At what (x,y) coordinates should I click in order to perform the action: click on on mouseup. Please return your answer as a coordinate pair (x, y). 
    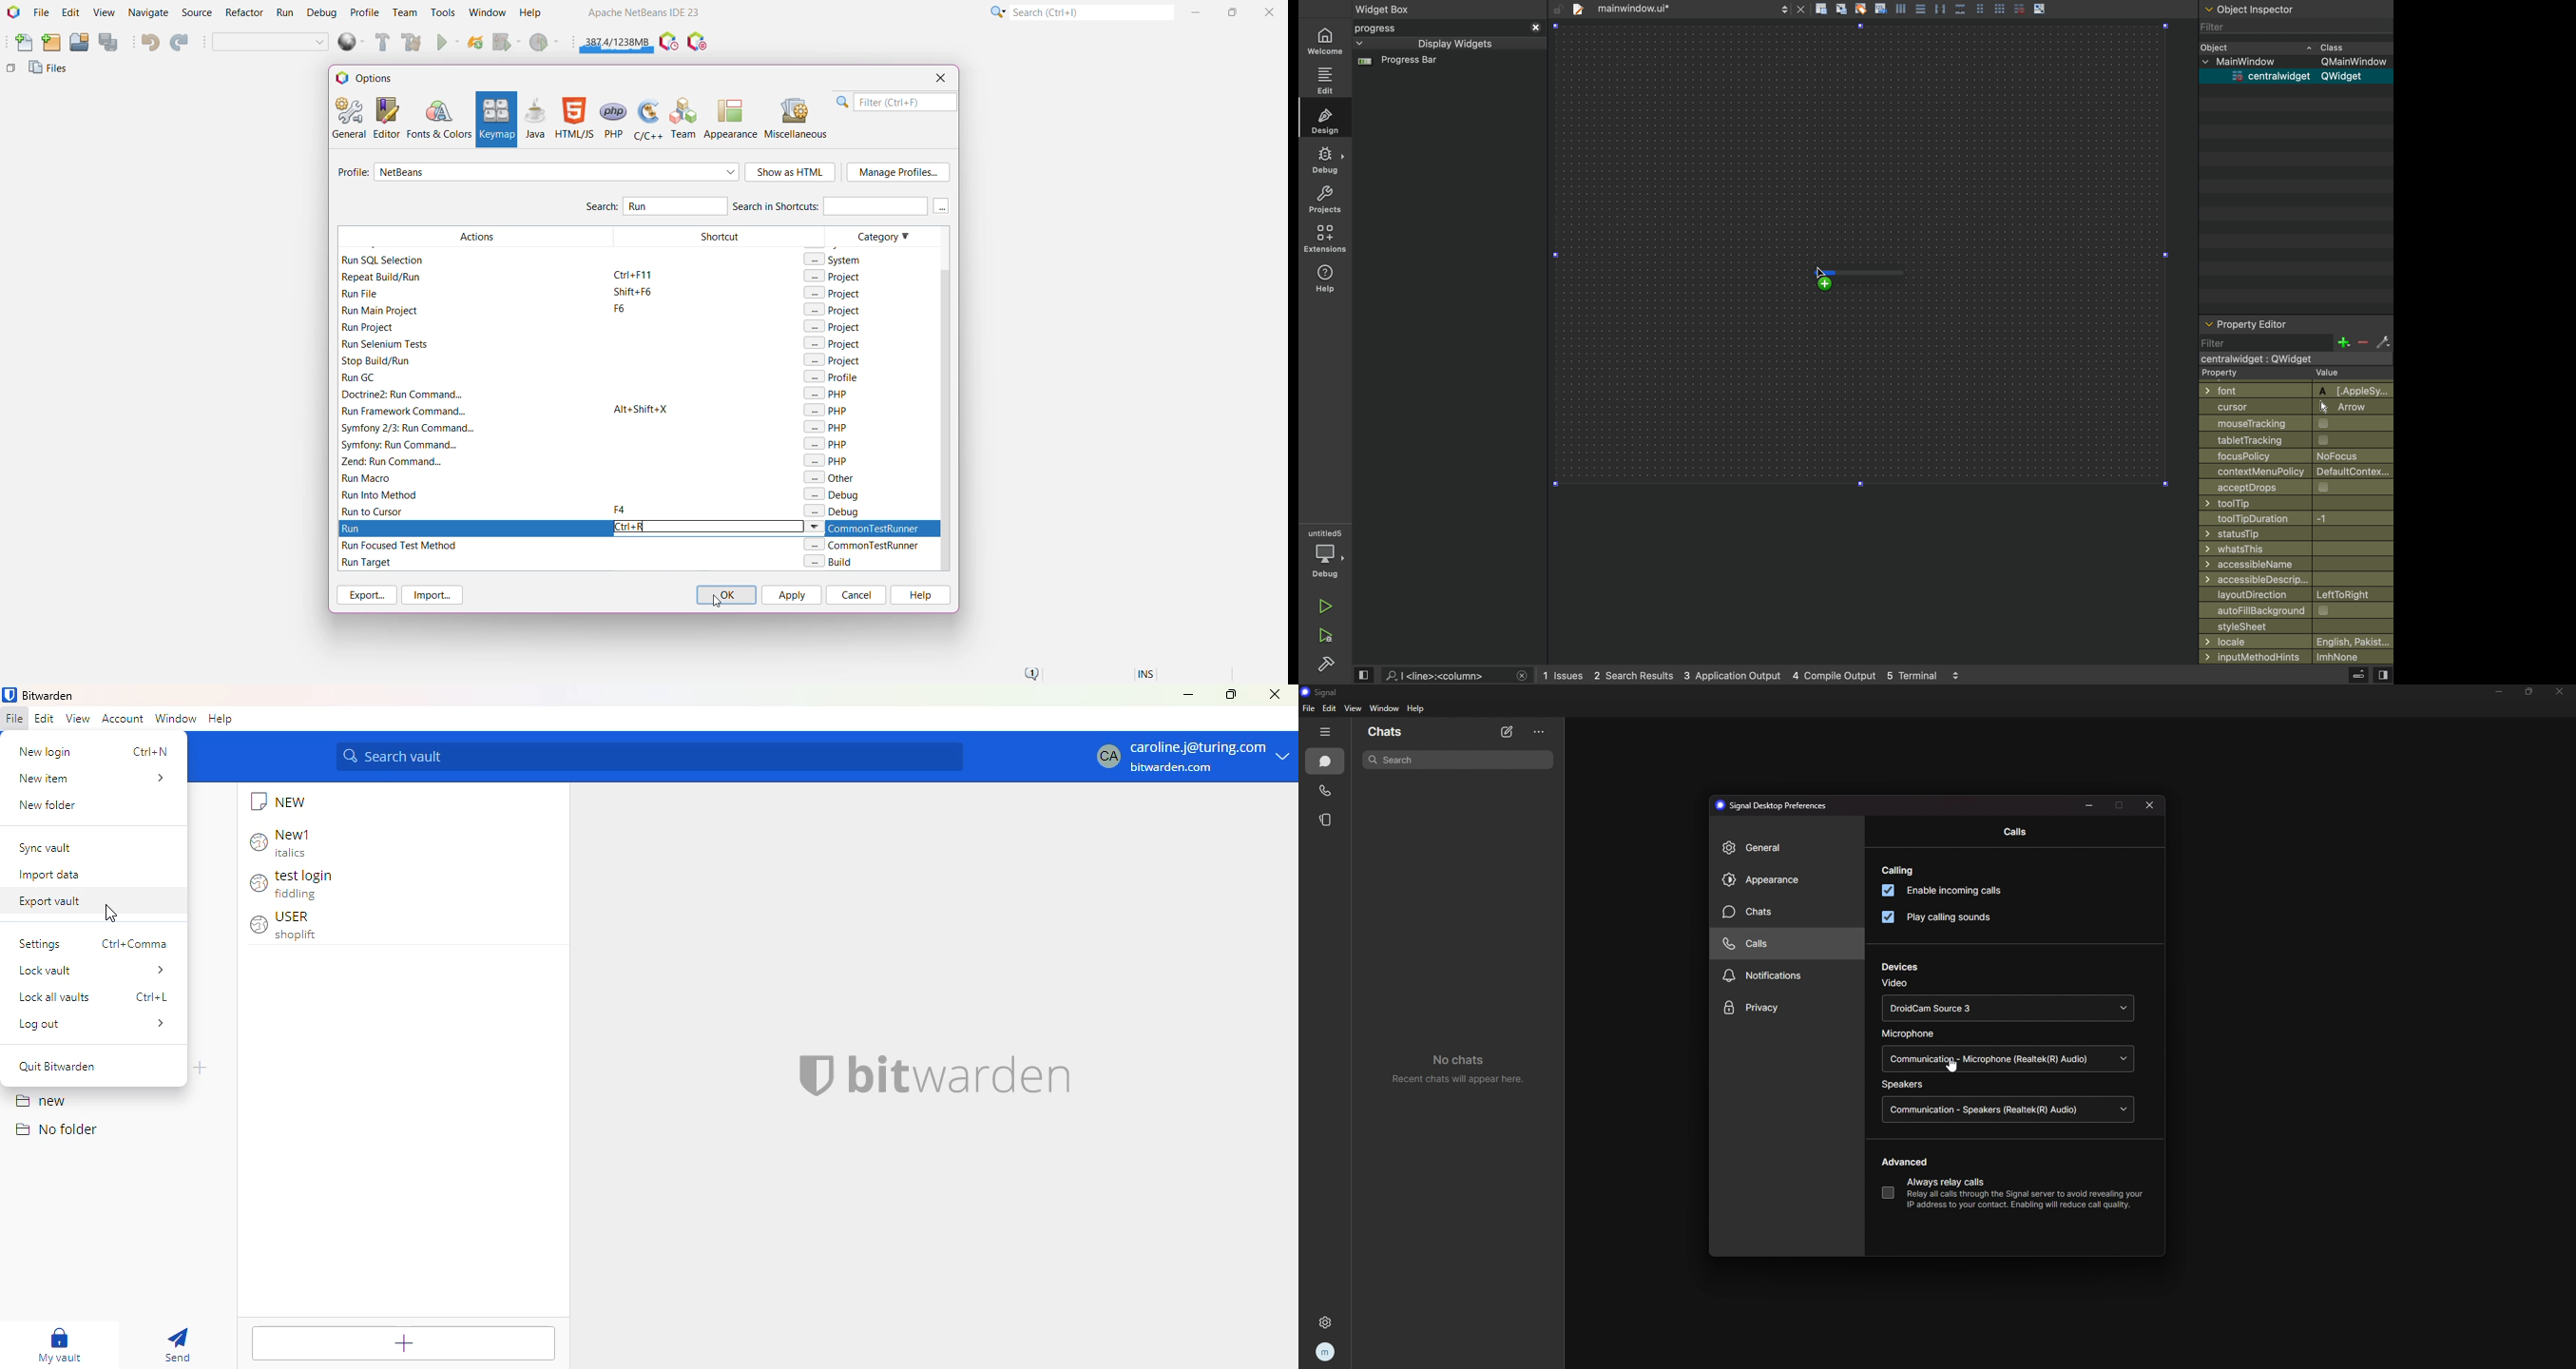
    Looking at the image, I should click on (1841, 289).